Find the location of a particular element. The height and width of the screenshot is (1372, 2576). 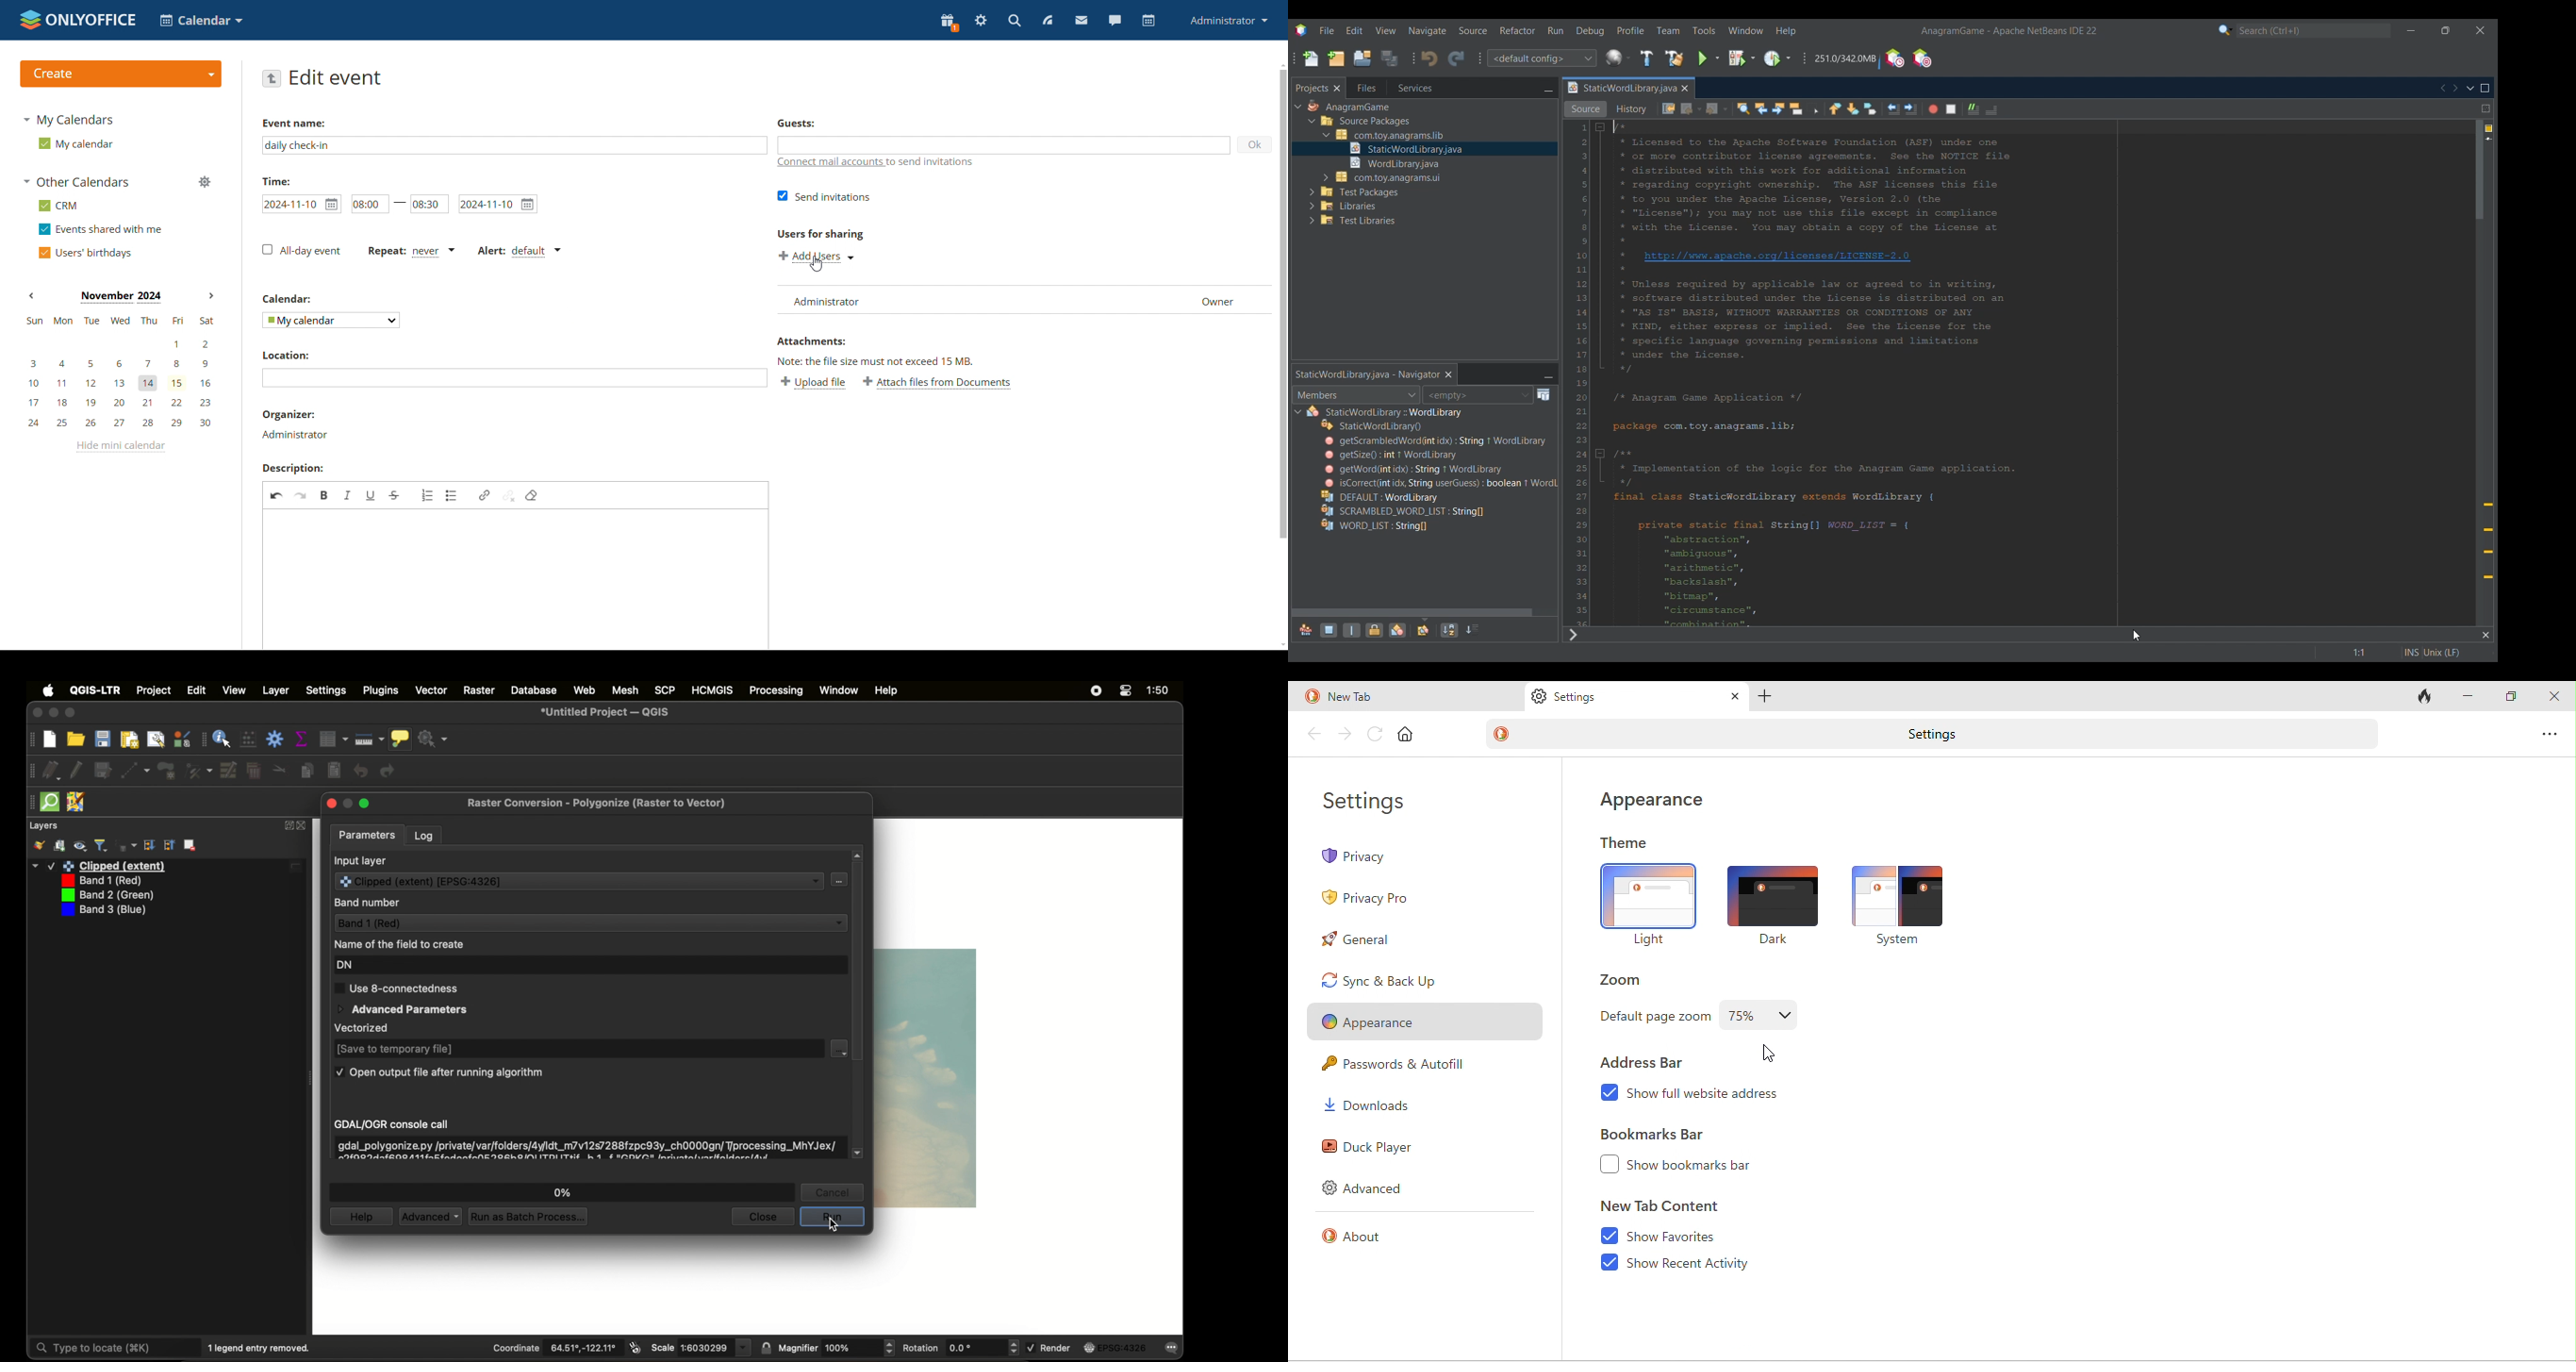

minimize is located at coordinates (2469, 695).